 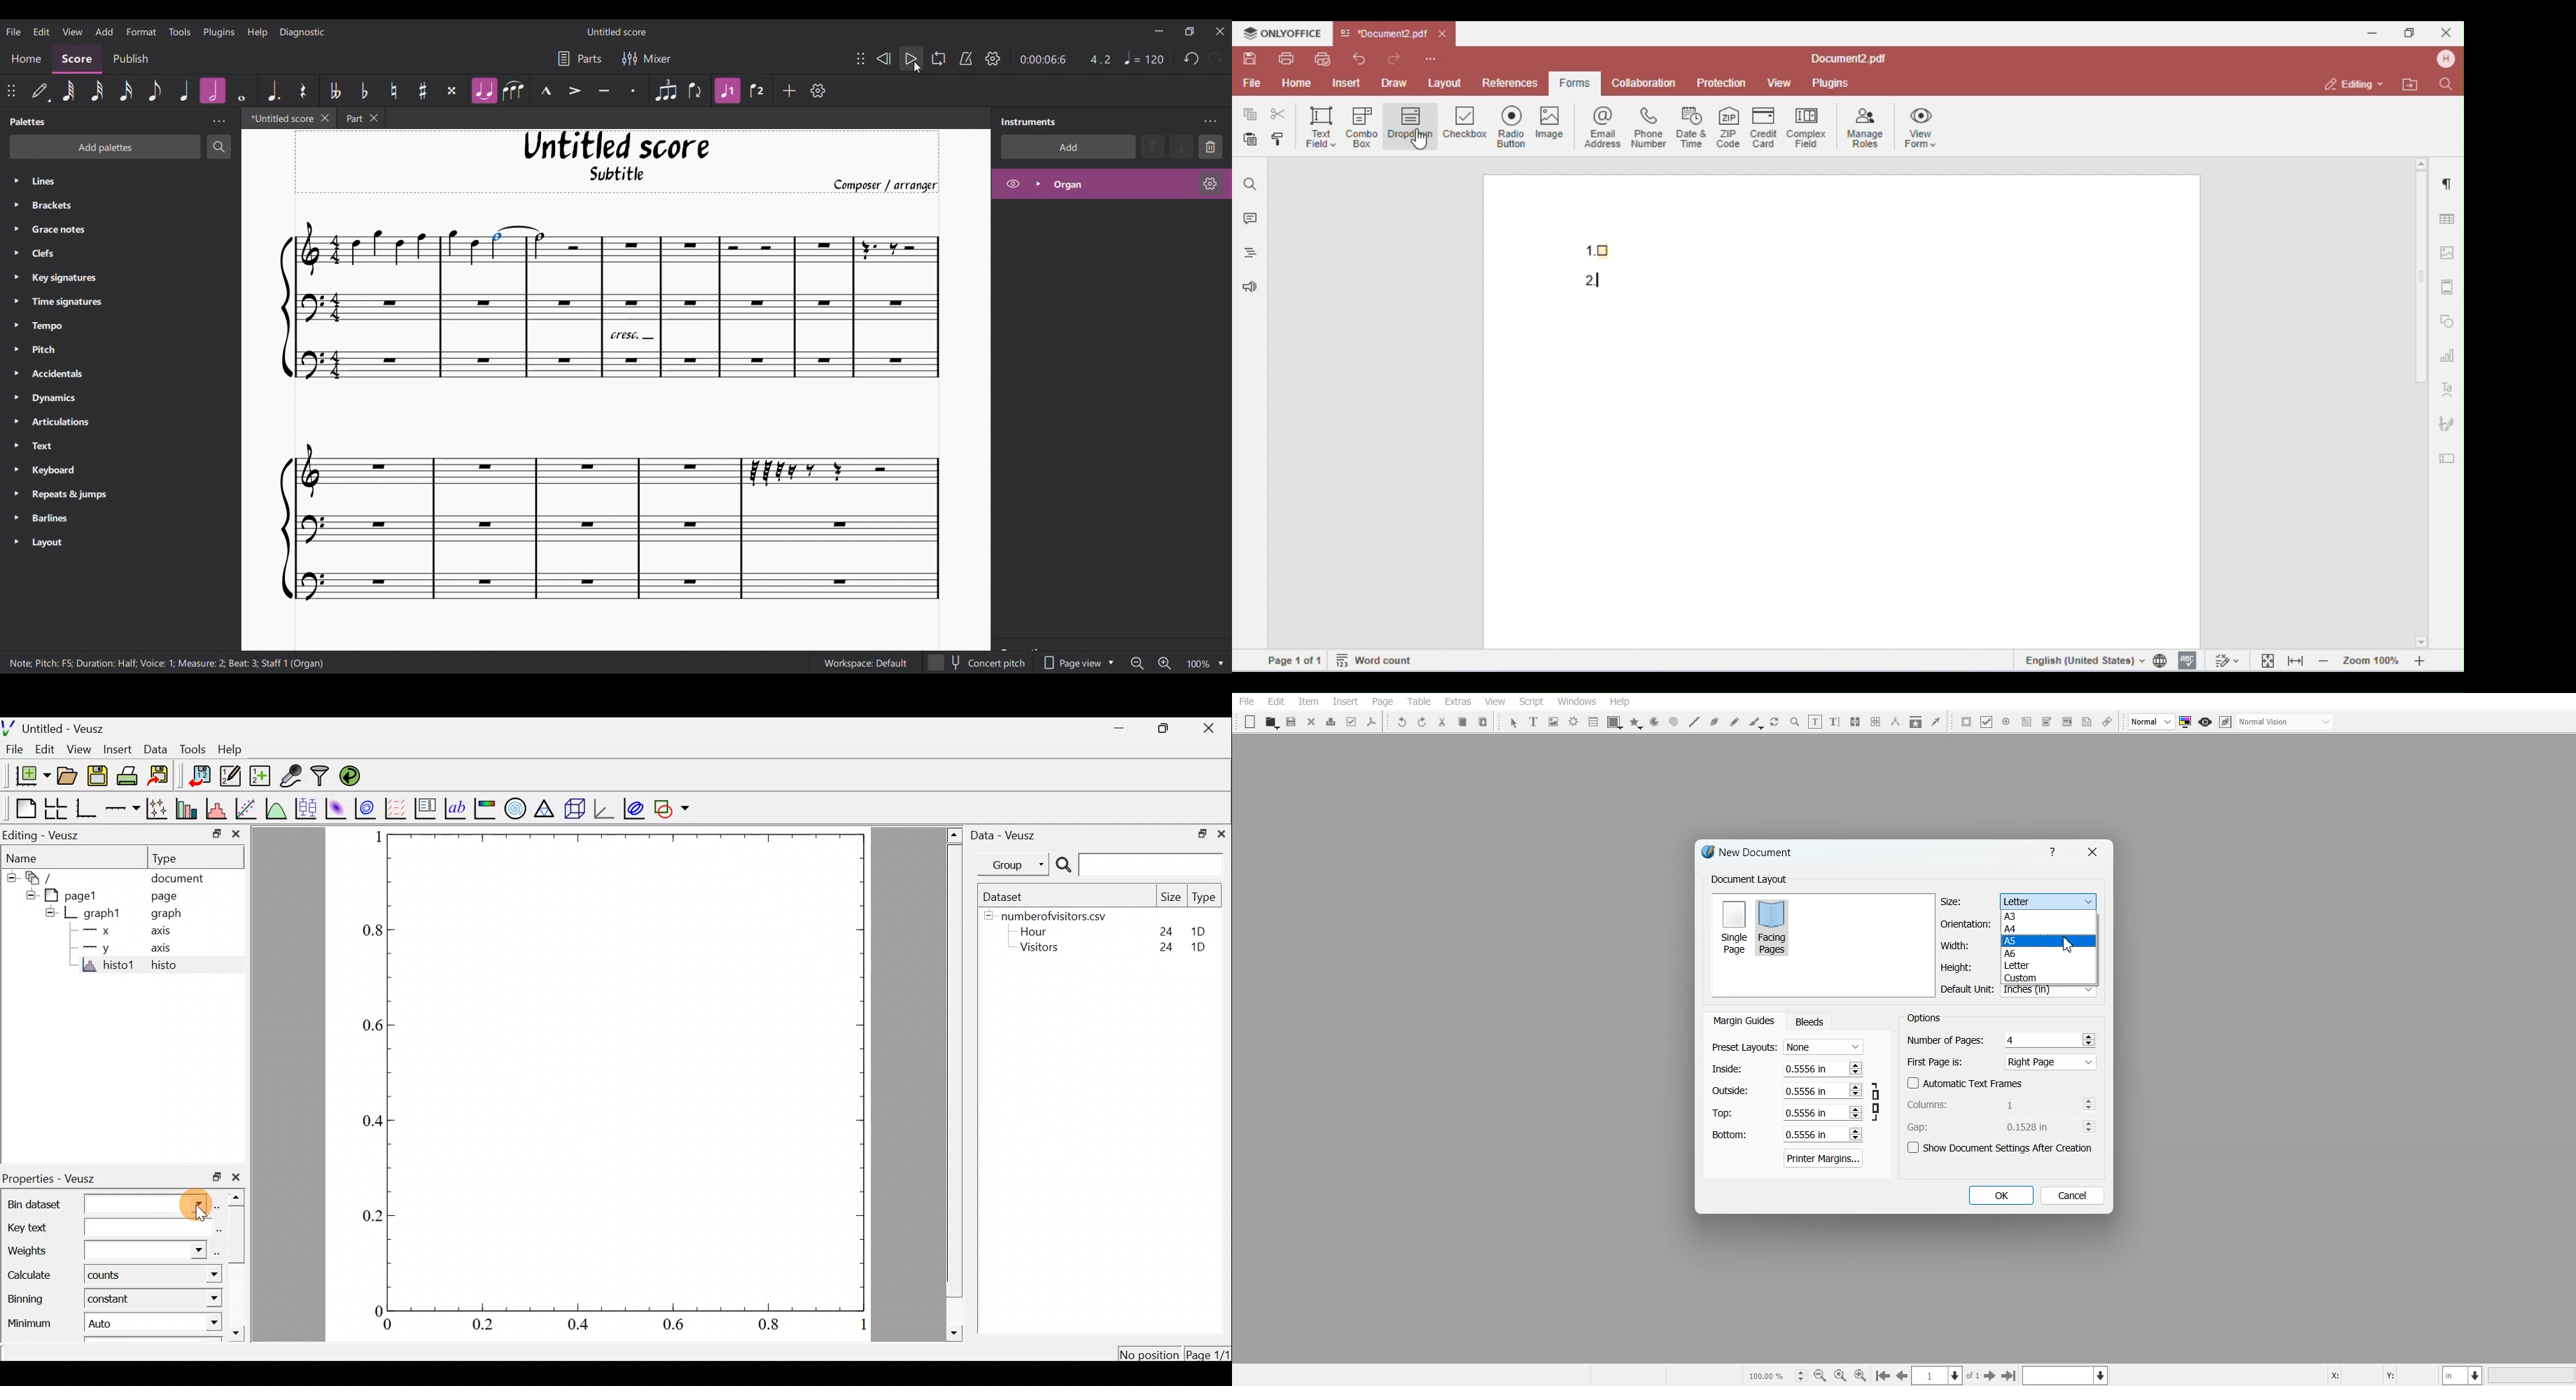 What do you see at coordinates (26, 60) in the screenshot?
I see `Home section` at bounding box center [26, 60].